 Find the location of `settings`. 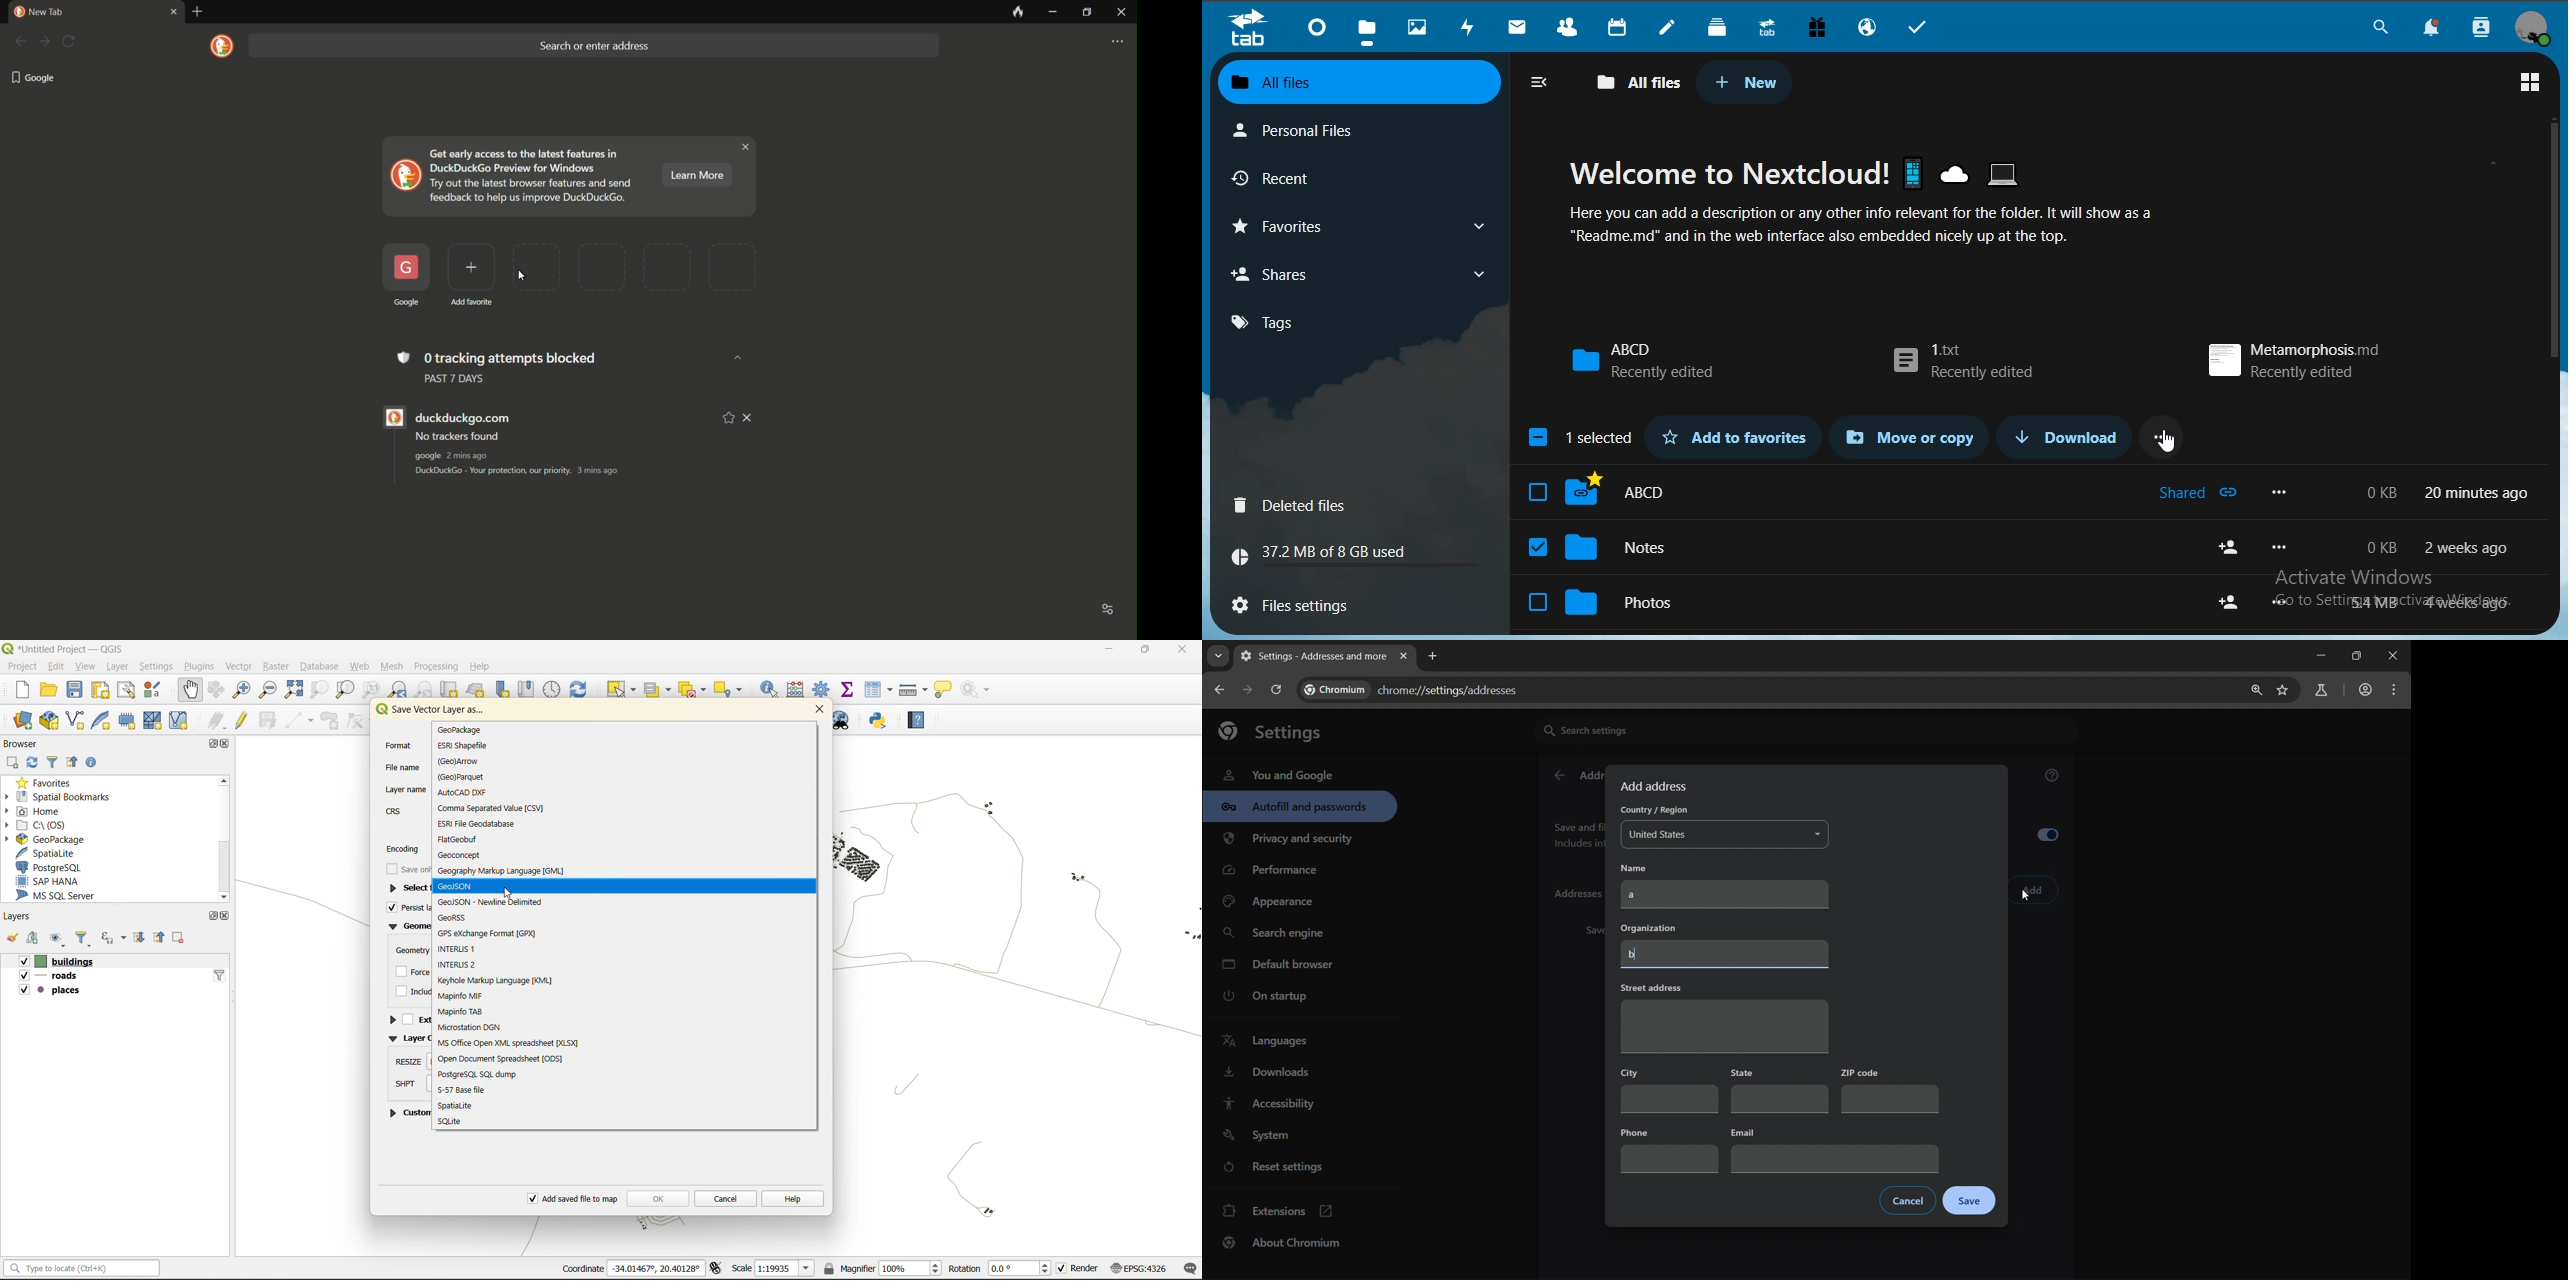

settings is located at coordinates (1118, 42).